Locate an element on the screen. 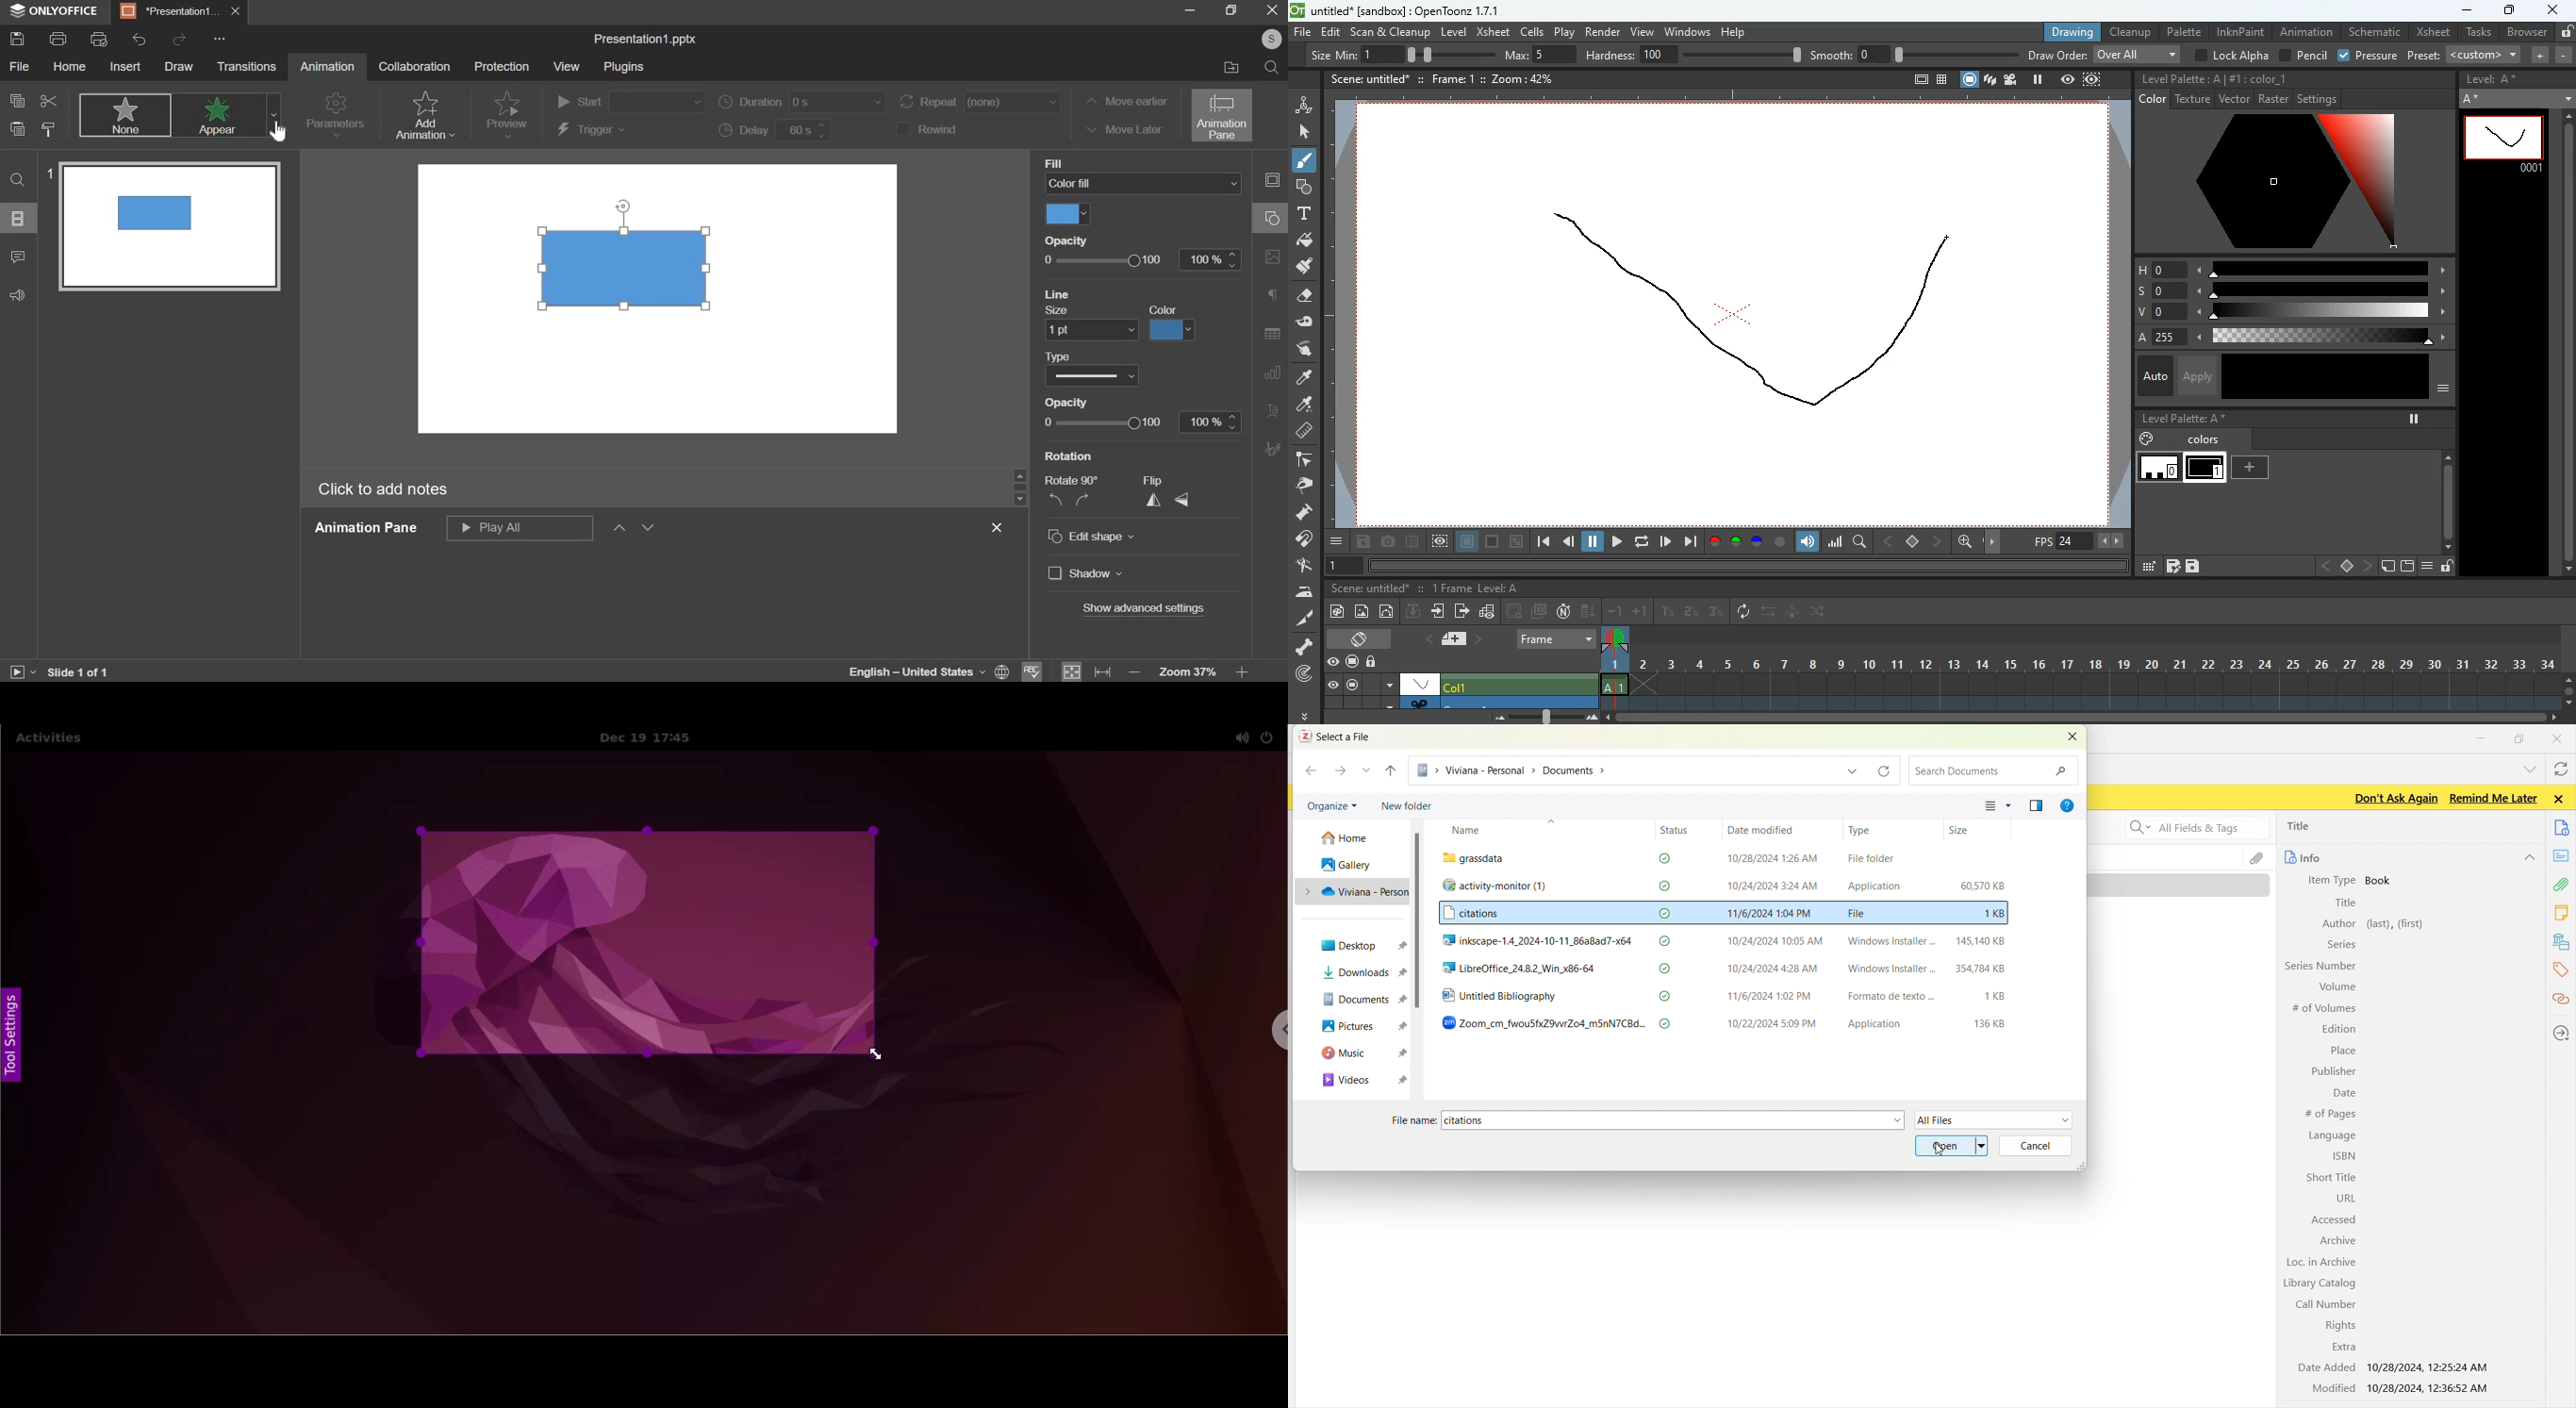 The height and width of the screenshot is (1428, 2576). Place is located at coordinates (2344, 1050).